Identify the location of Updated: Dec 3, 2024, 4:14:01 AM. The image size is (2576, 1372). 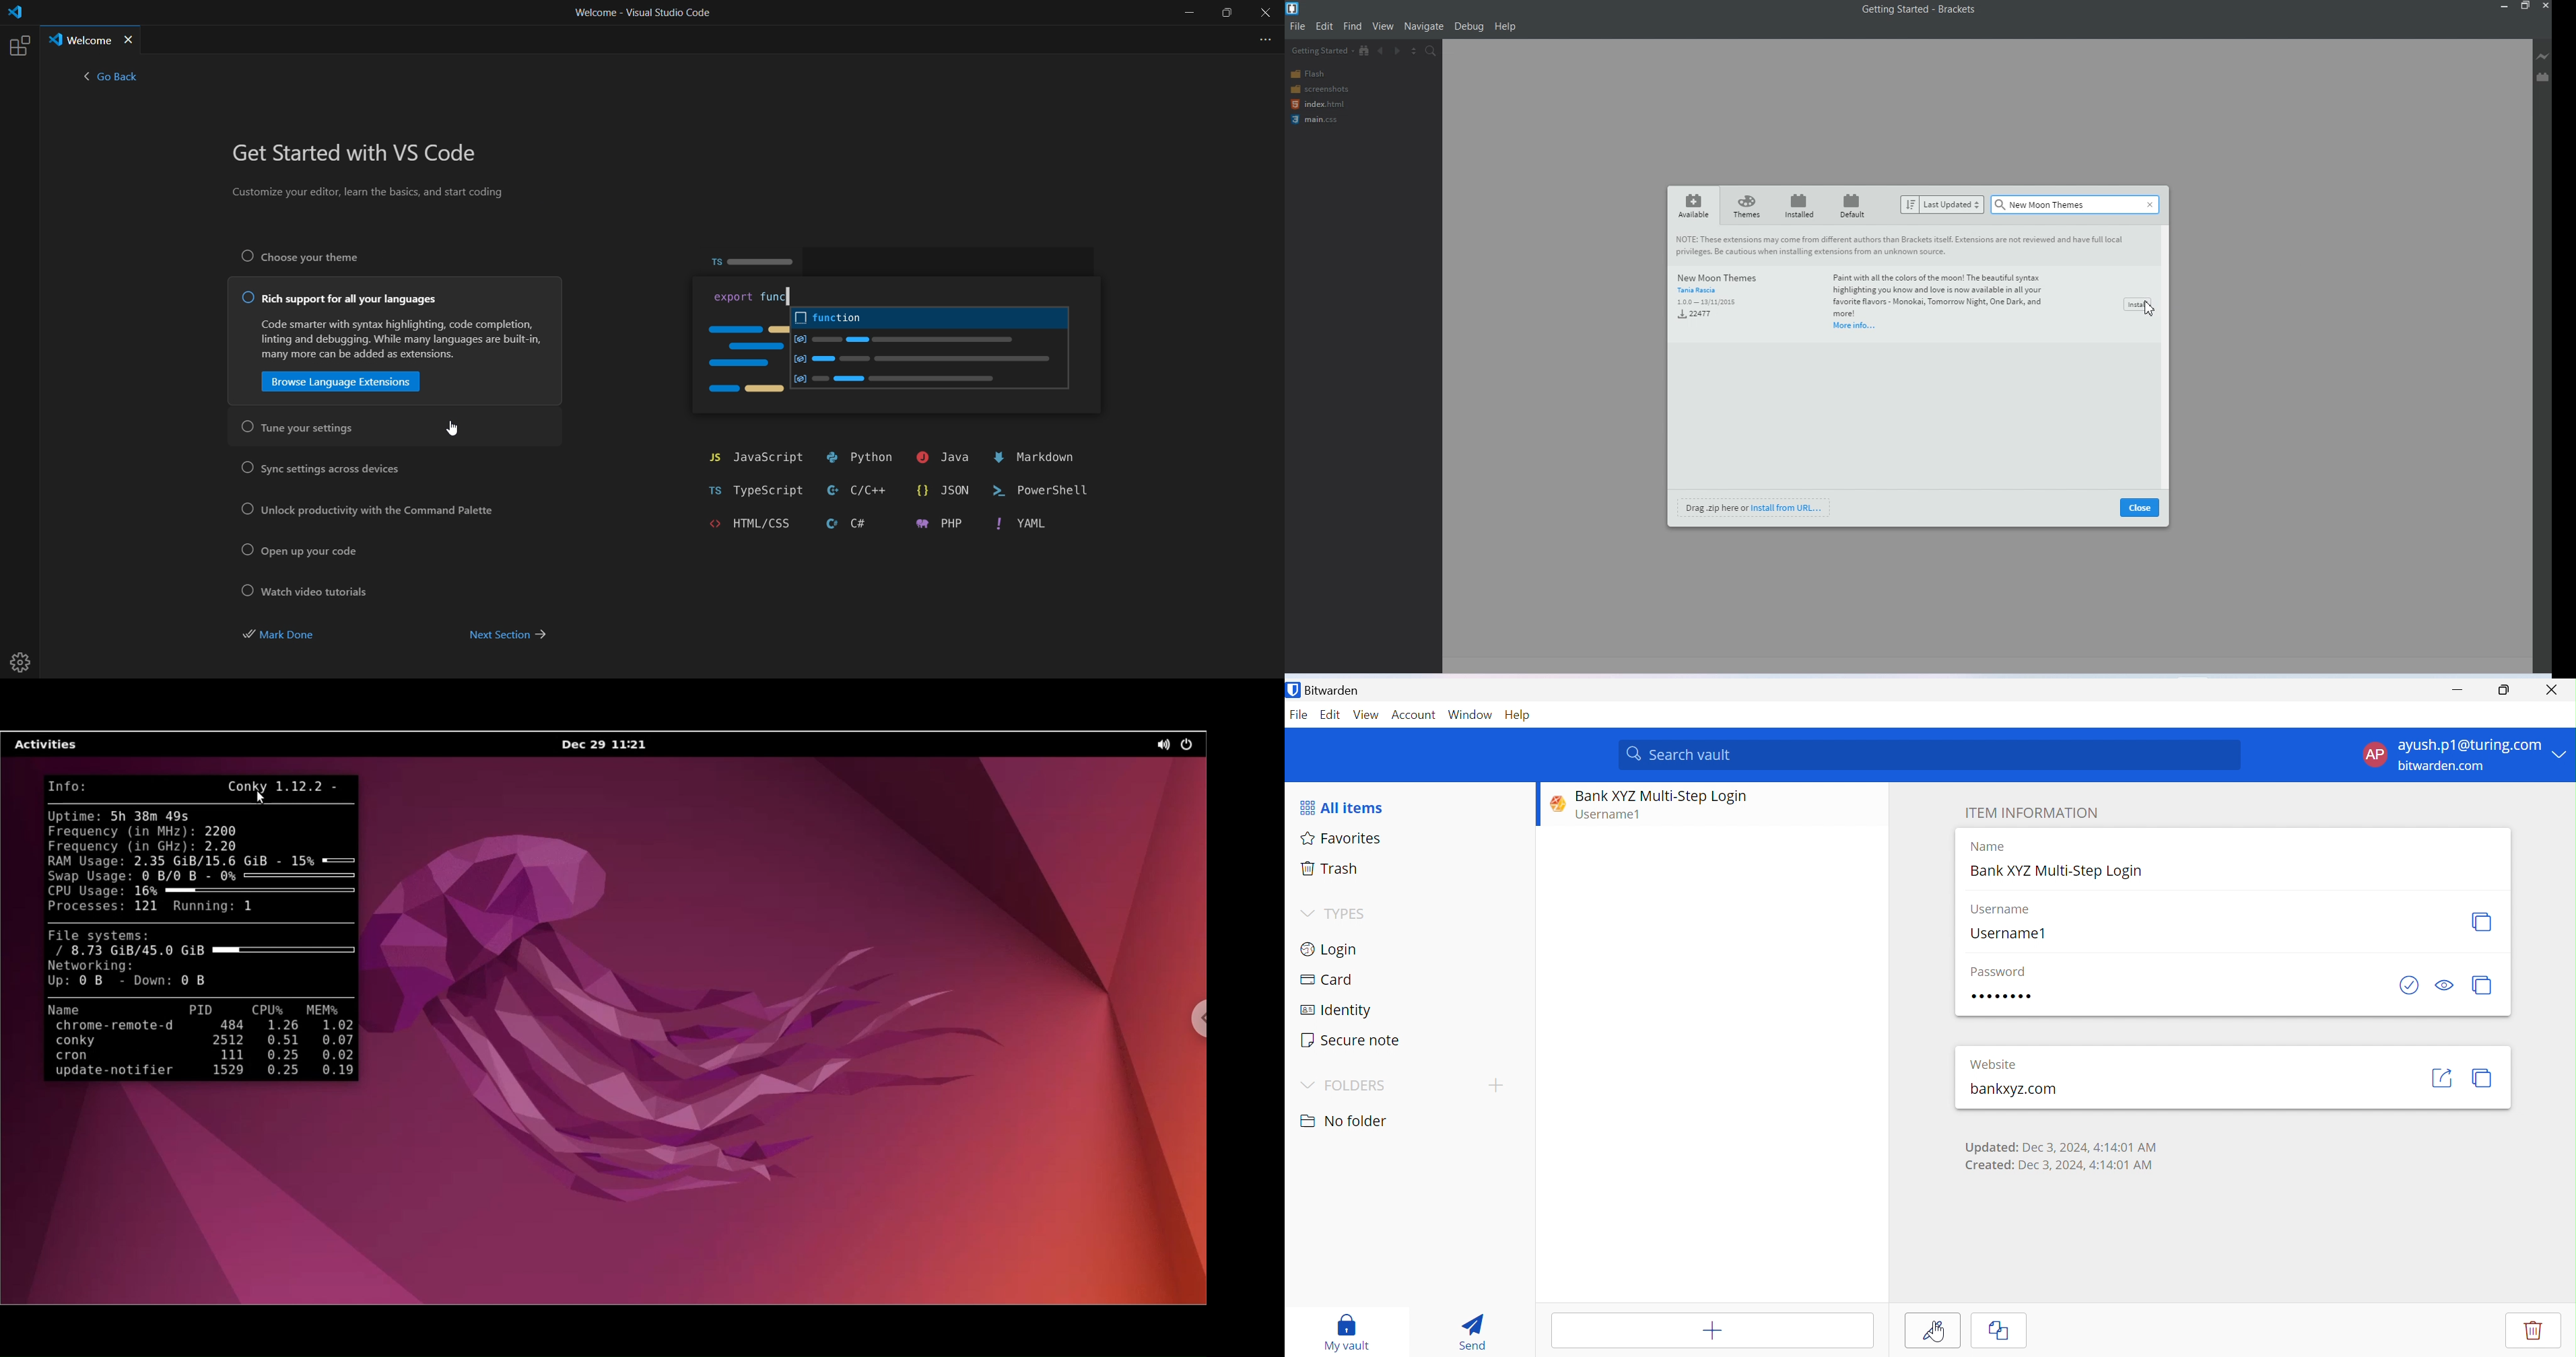
(2063, 1147).